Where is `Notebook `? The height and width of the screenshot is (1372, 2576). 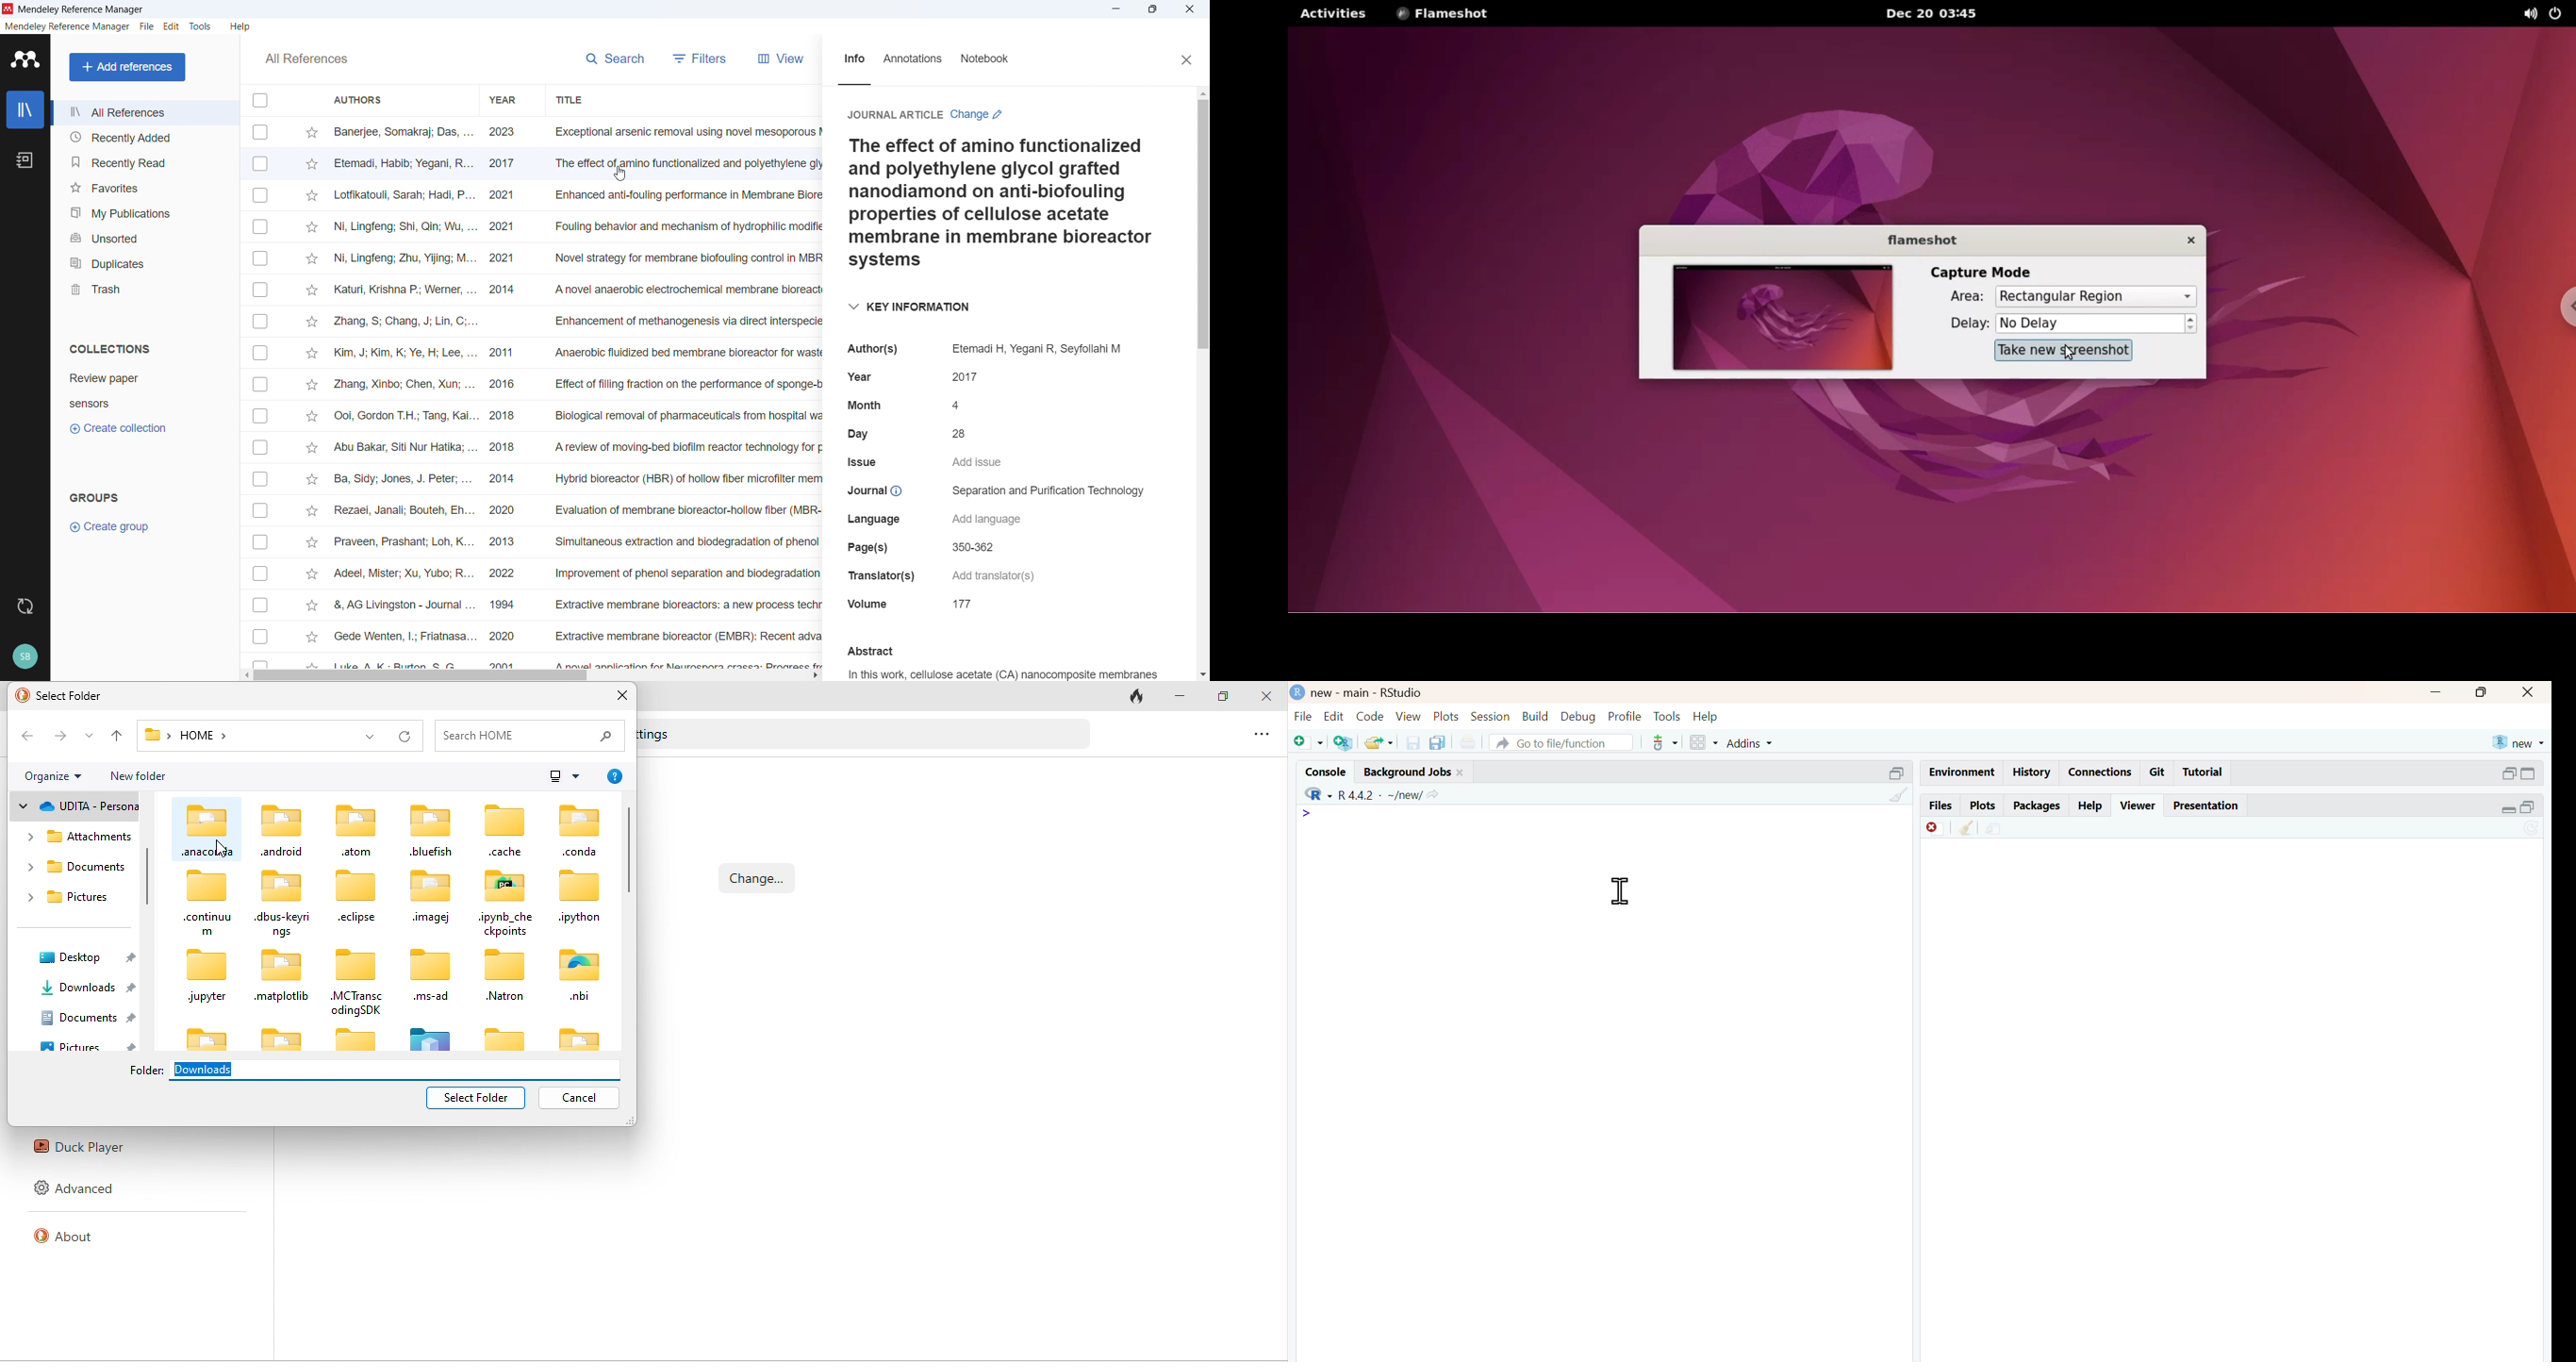
Notebook  is located at coordinates (986, 58).